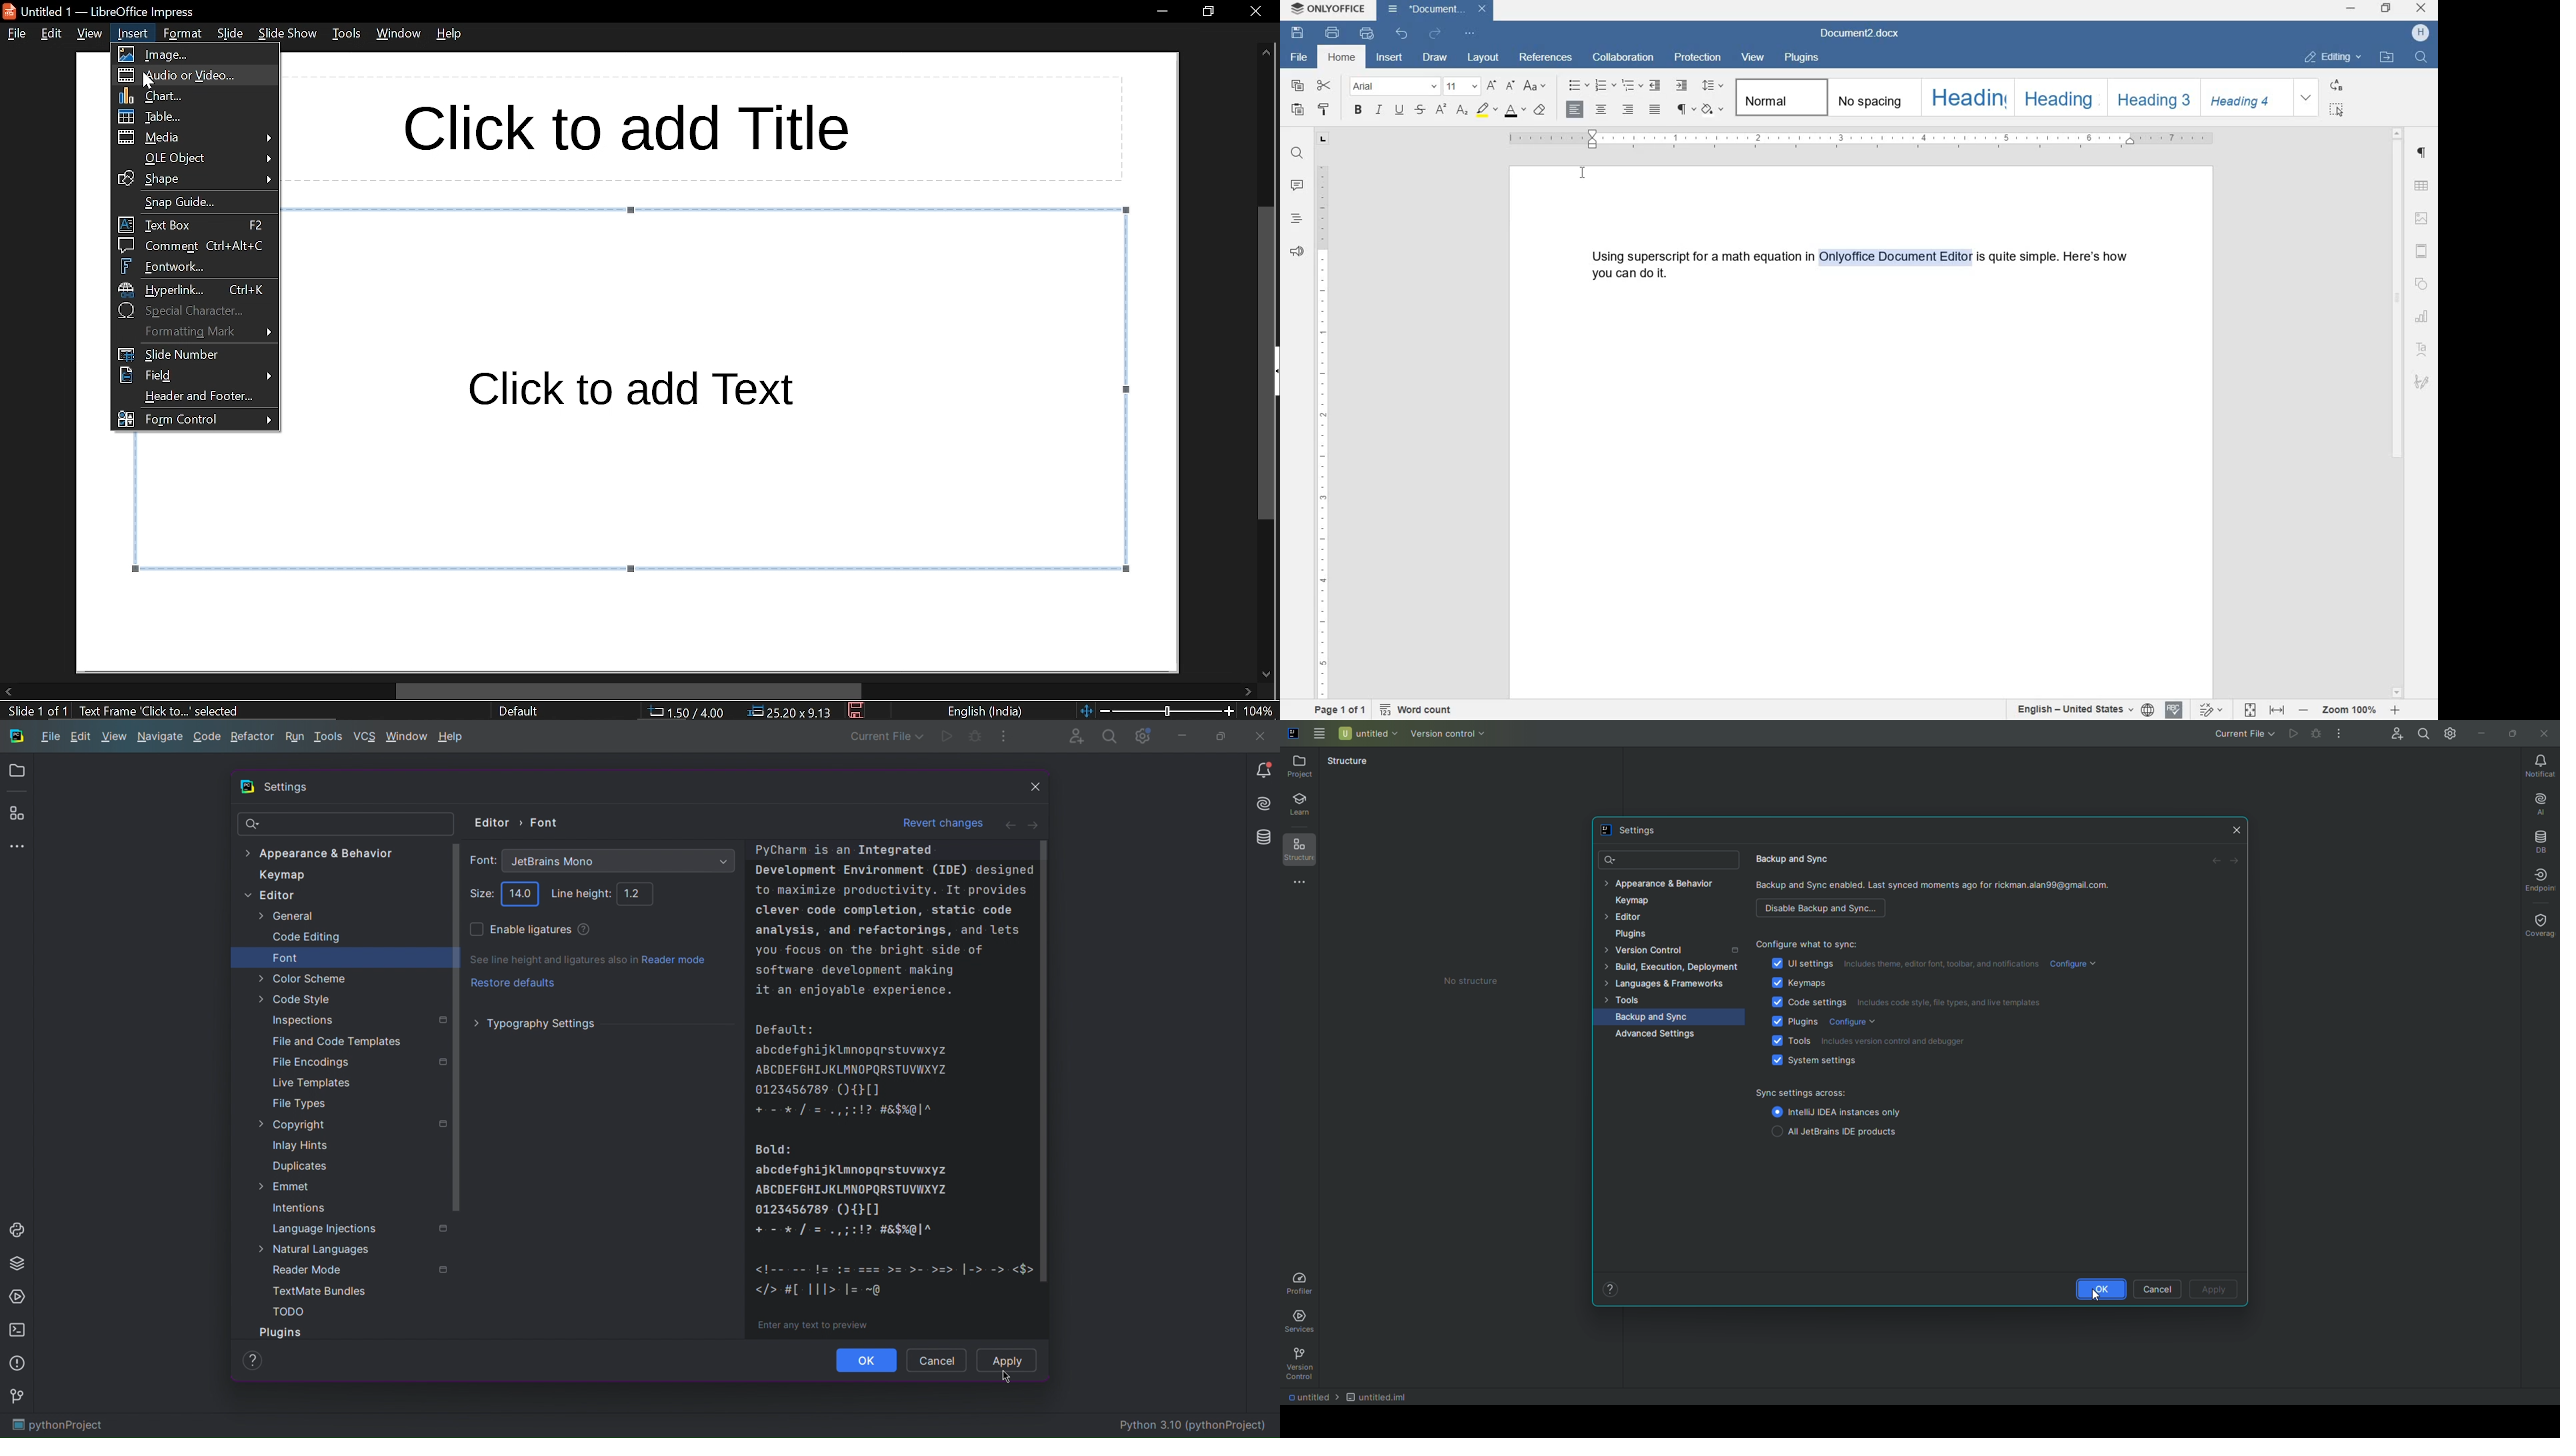 The image size is (2576, 1456). I want to click on shading, so click(1712, 110).